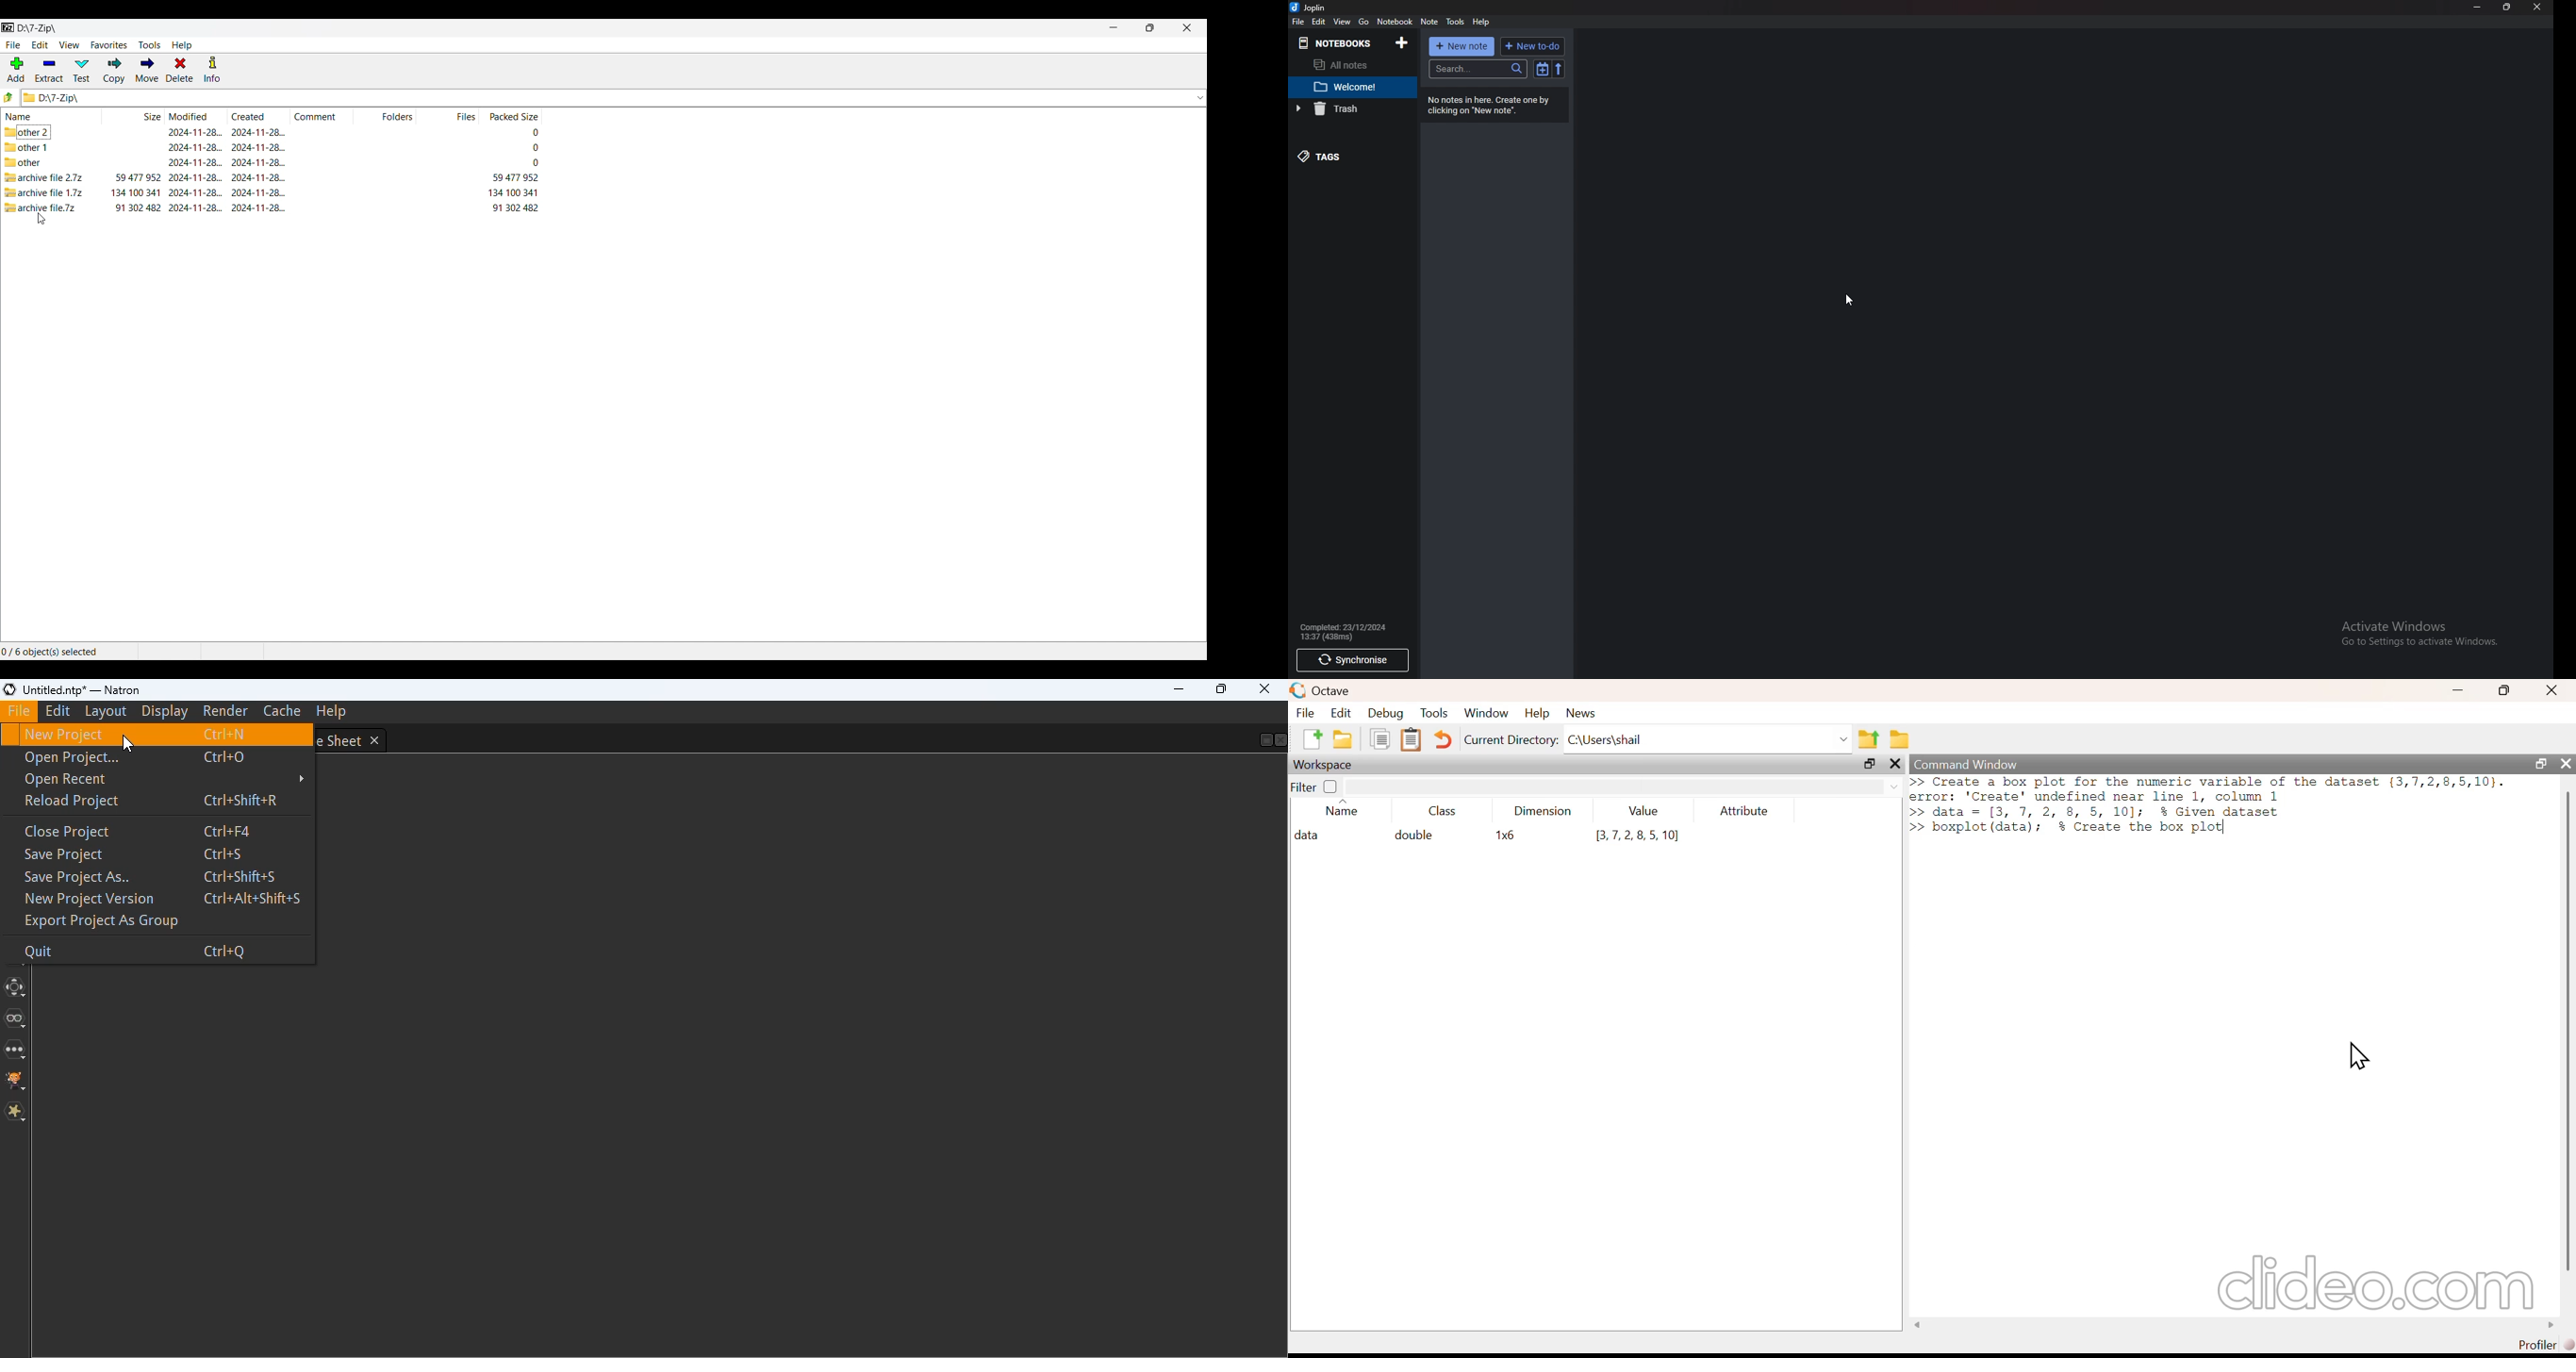 The width and height of the screenshot is (2576, 1372). What do you see at coordinates (515, 192) in the screenshot?
I see `packed size` at bounding box center [515, 192].